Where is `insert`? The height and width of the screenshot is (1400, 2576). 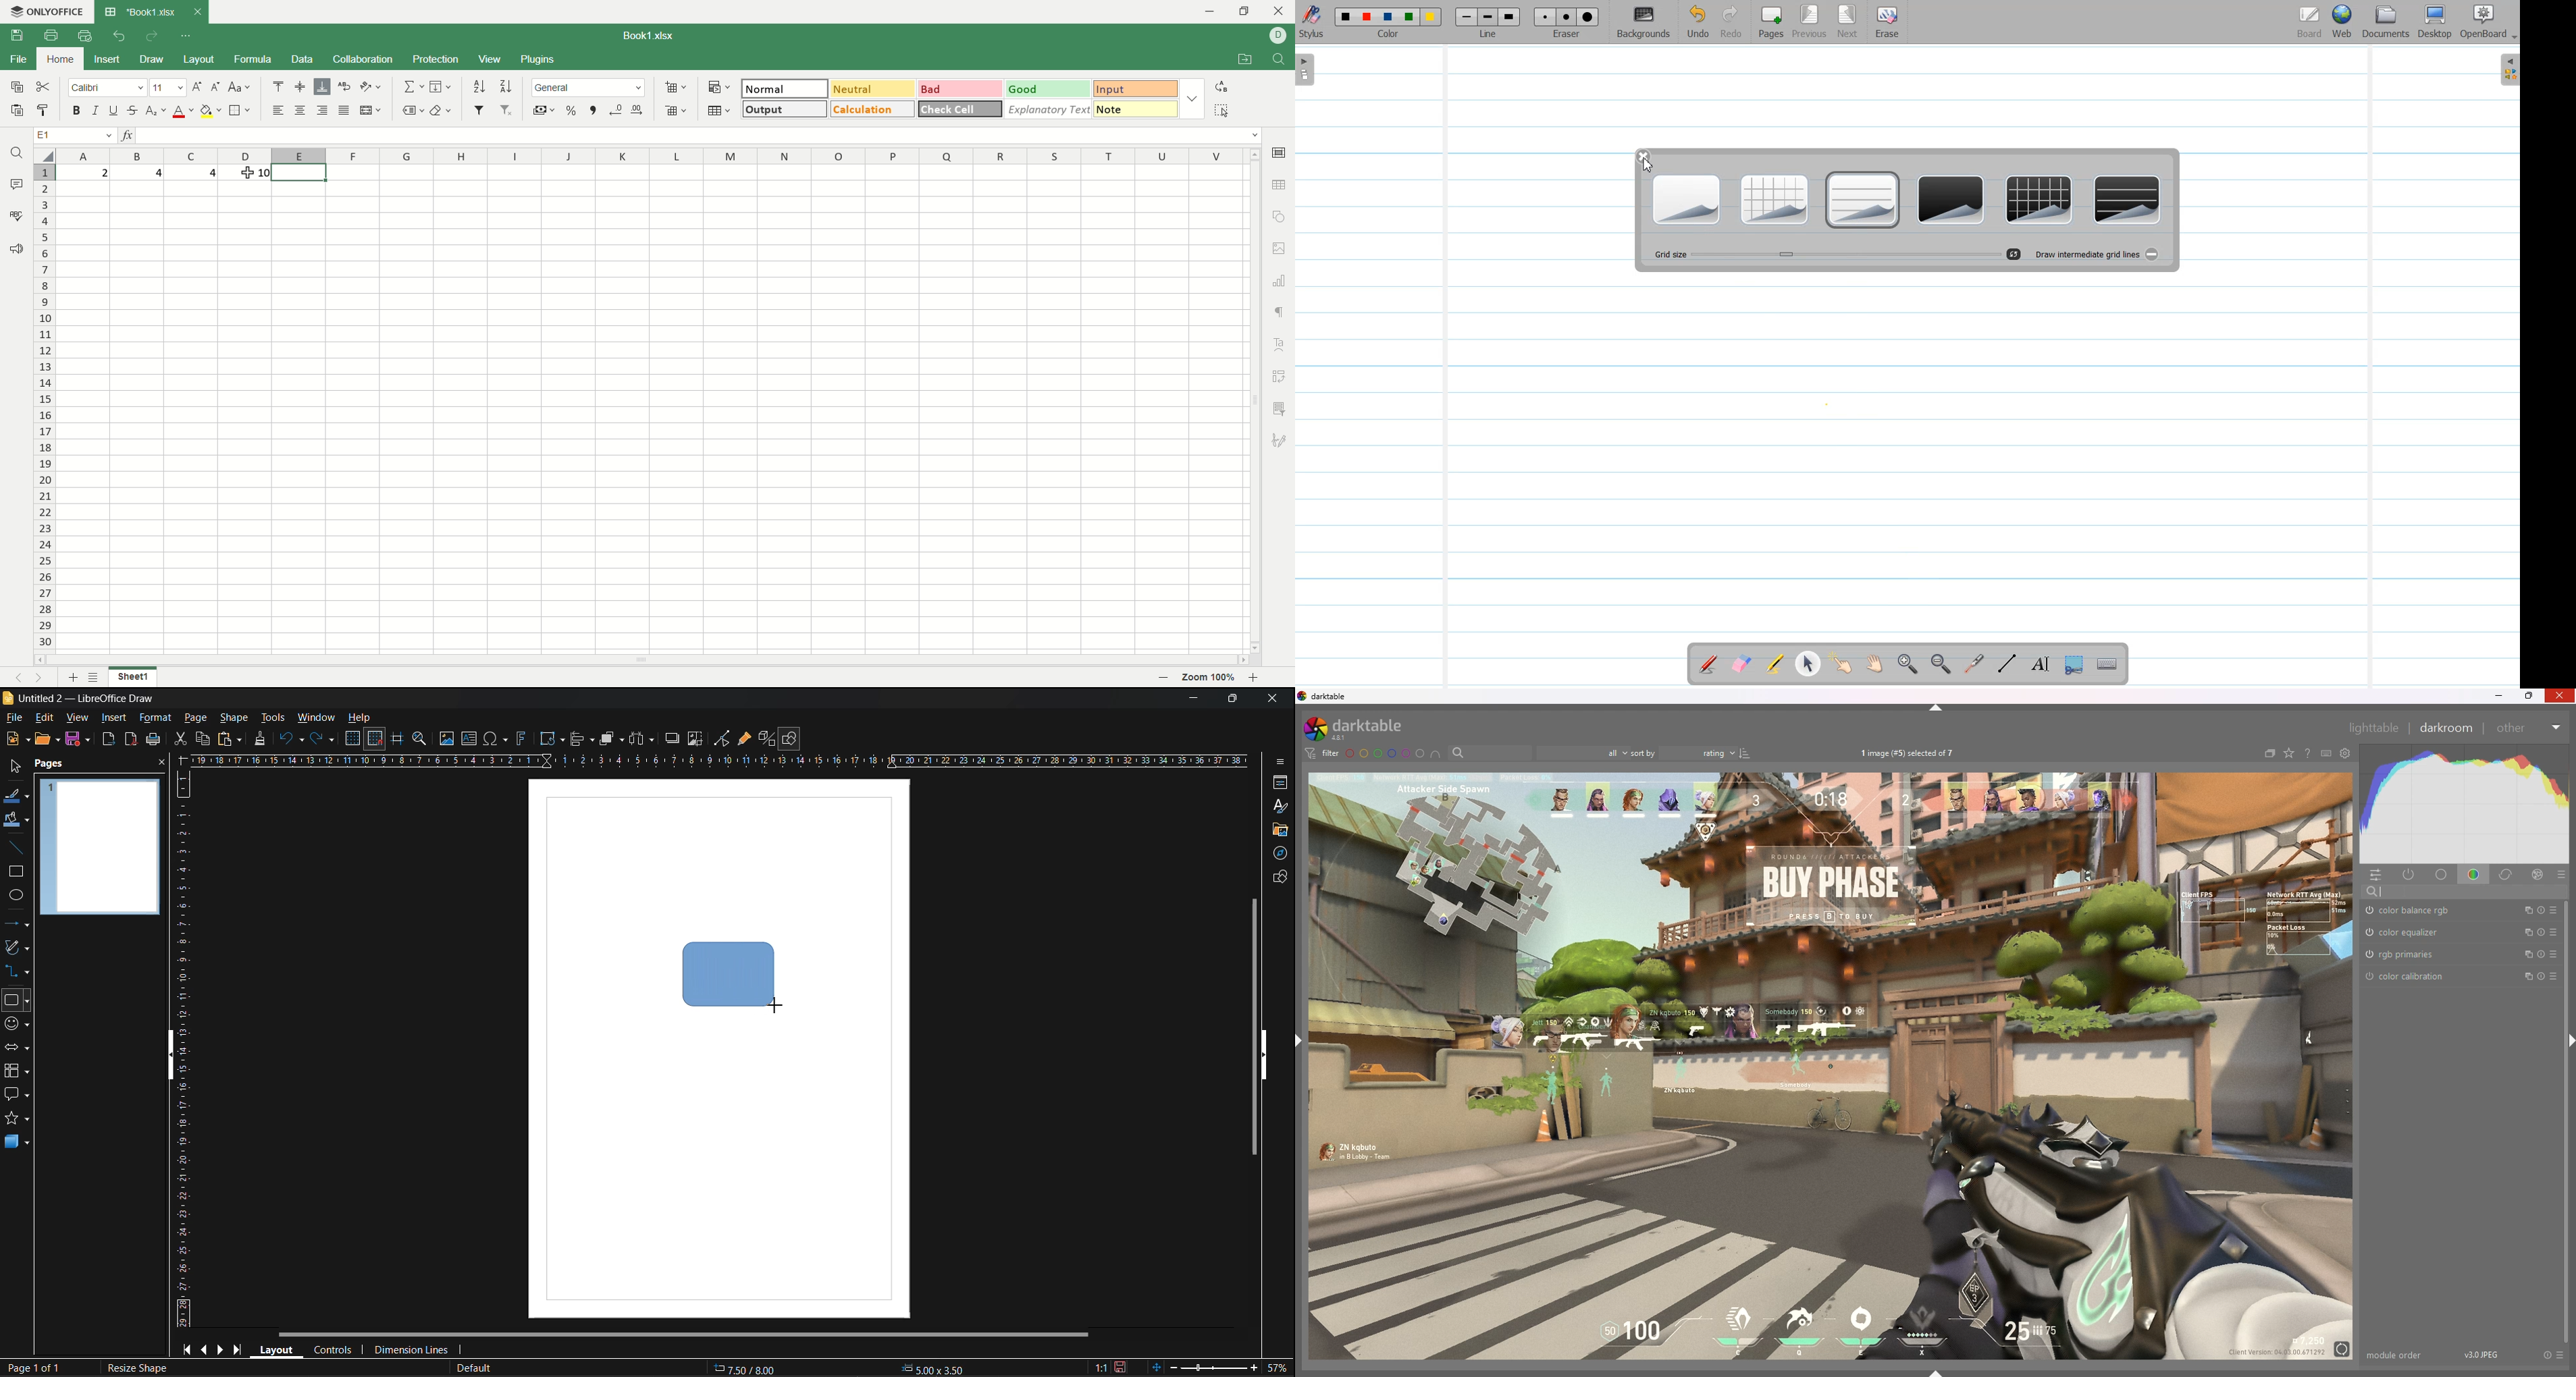
insert is located at coordinates (111, 717).